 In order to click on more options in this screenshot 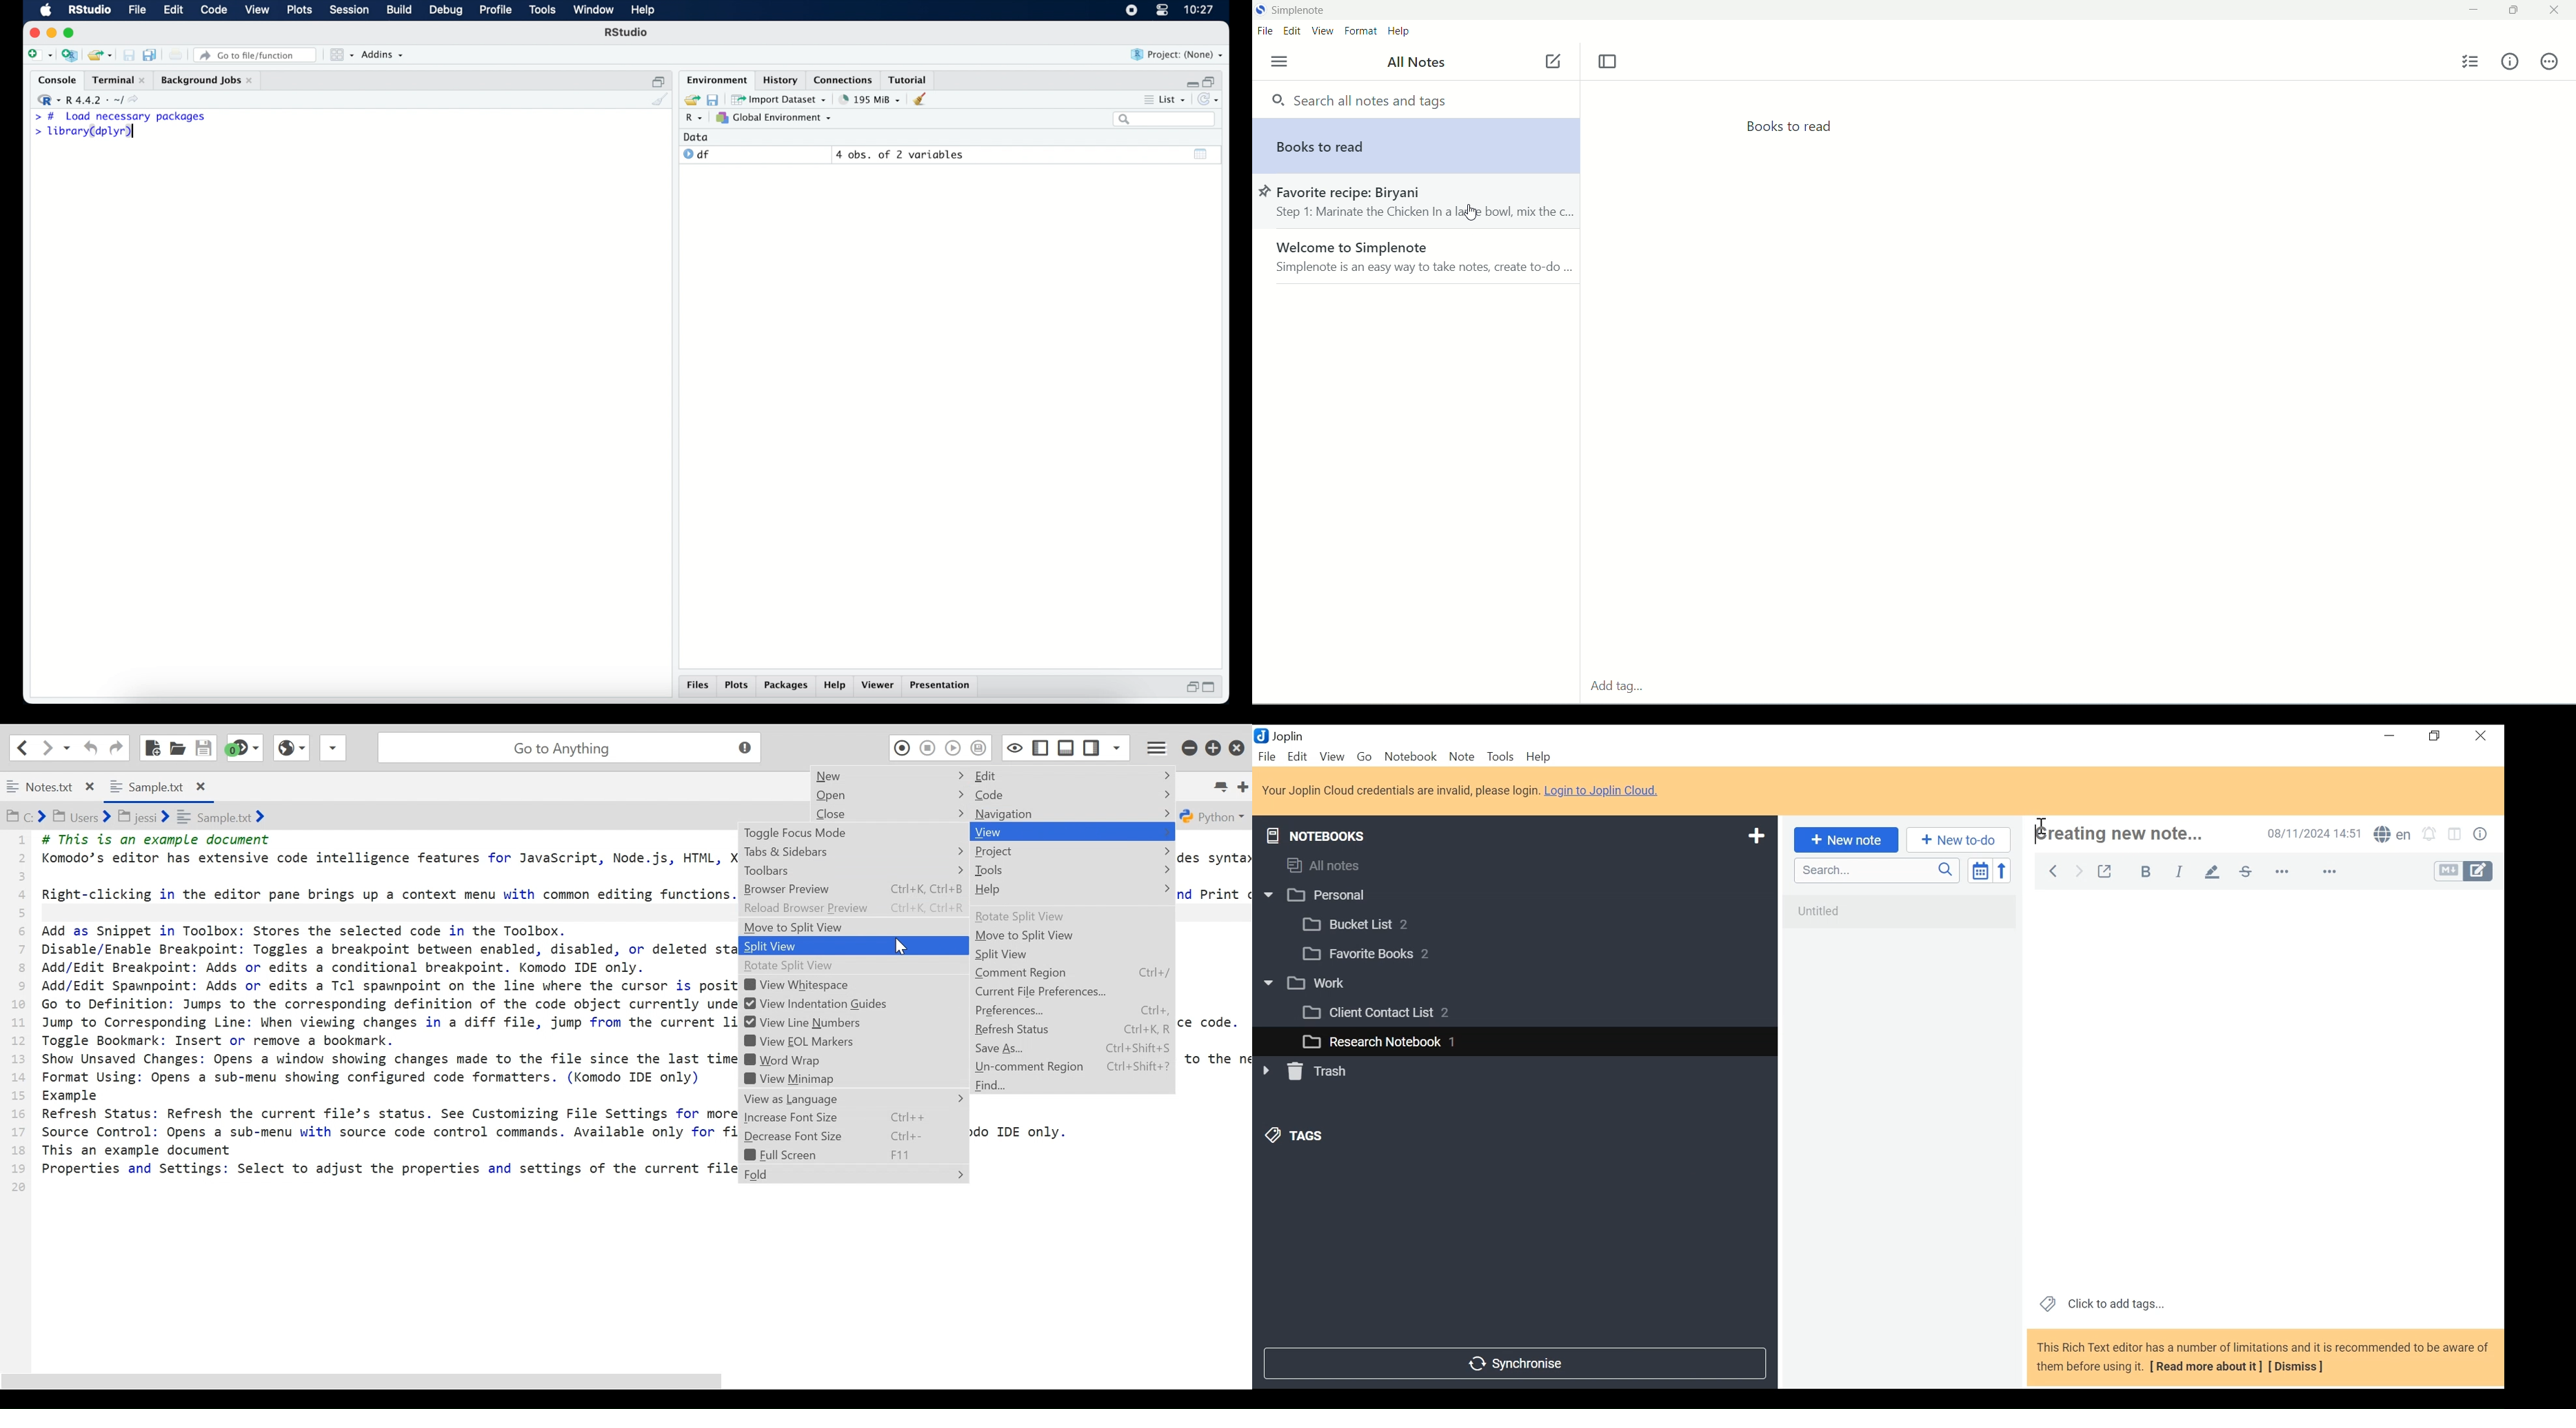, I will do `click(2291, 872)`.